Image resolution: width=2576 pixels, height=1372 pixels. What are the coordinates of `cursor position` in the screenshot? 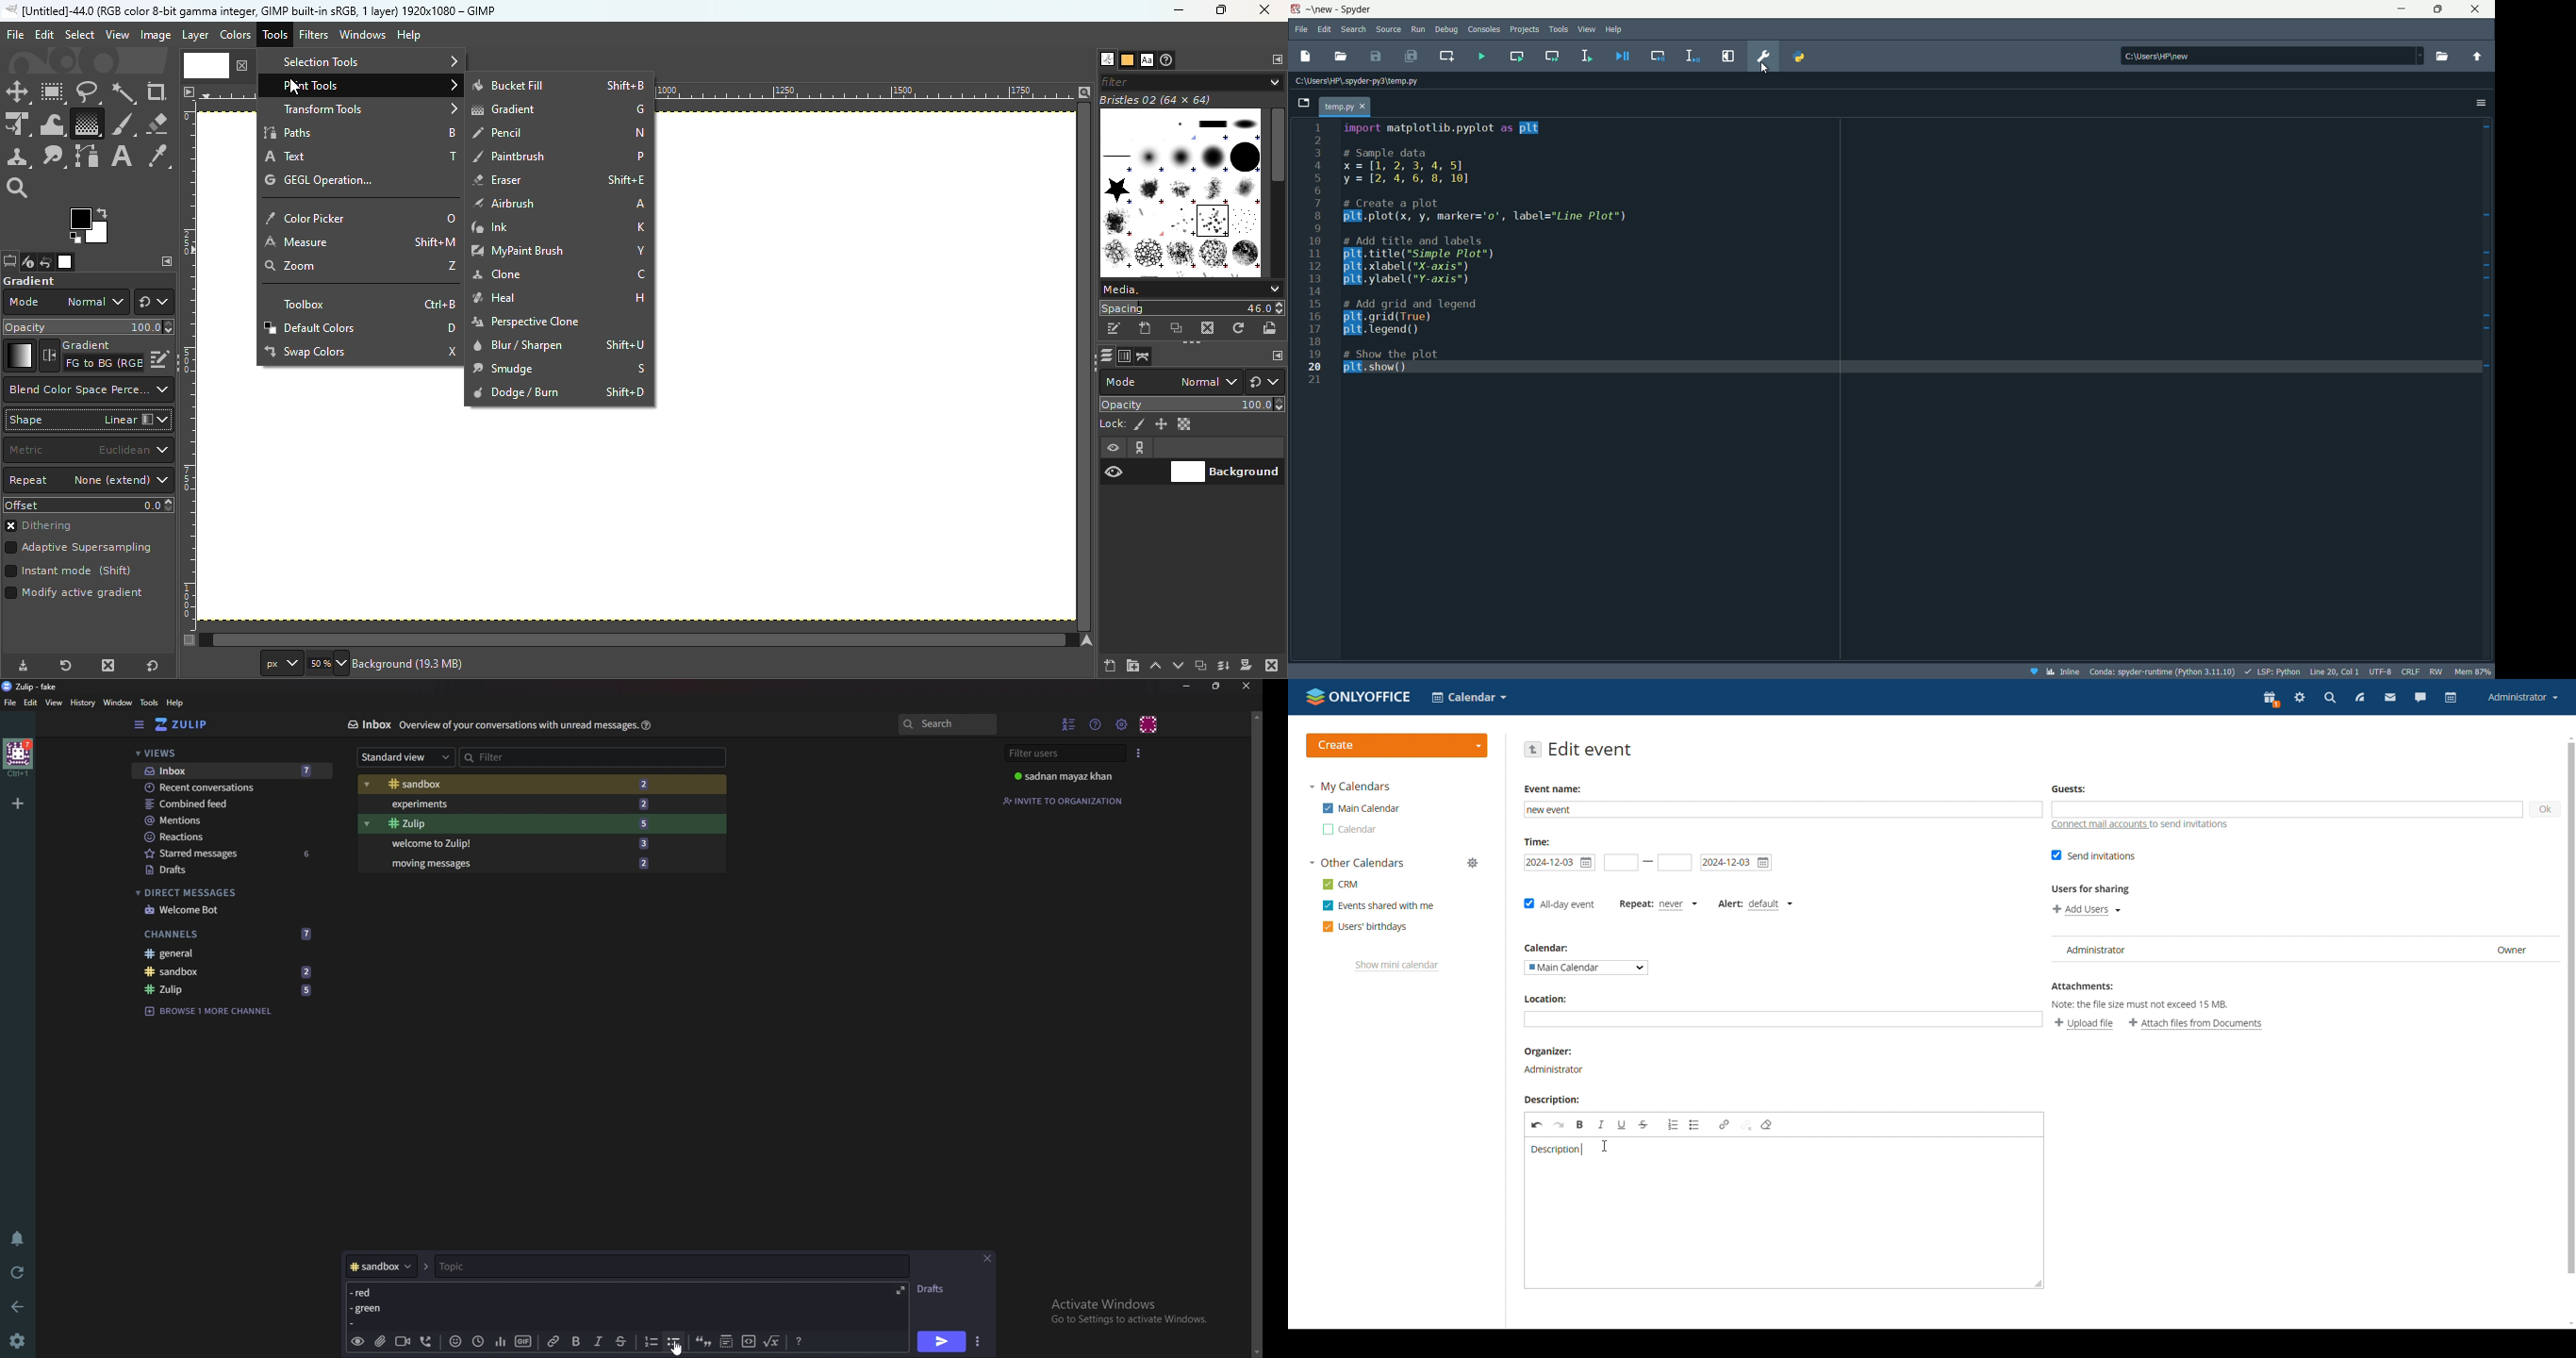 It's located at (2335, 671).